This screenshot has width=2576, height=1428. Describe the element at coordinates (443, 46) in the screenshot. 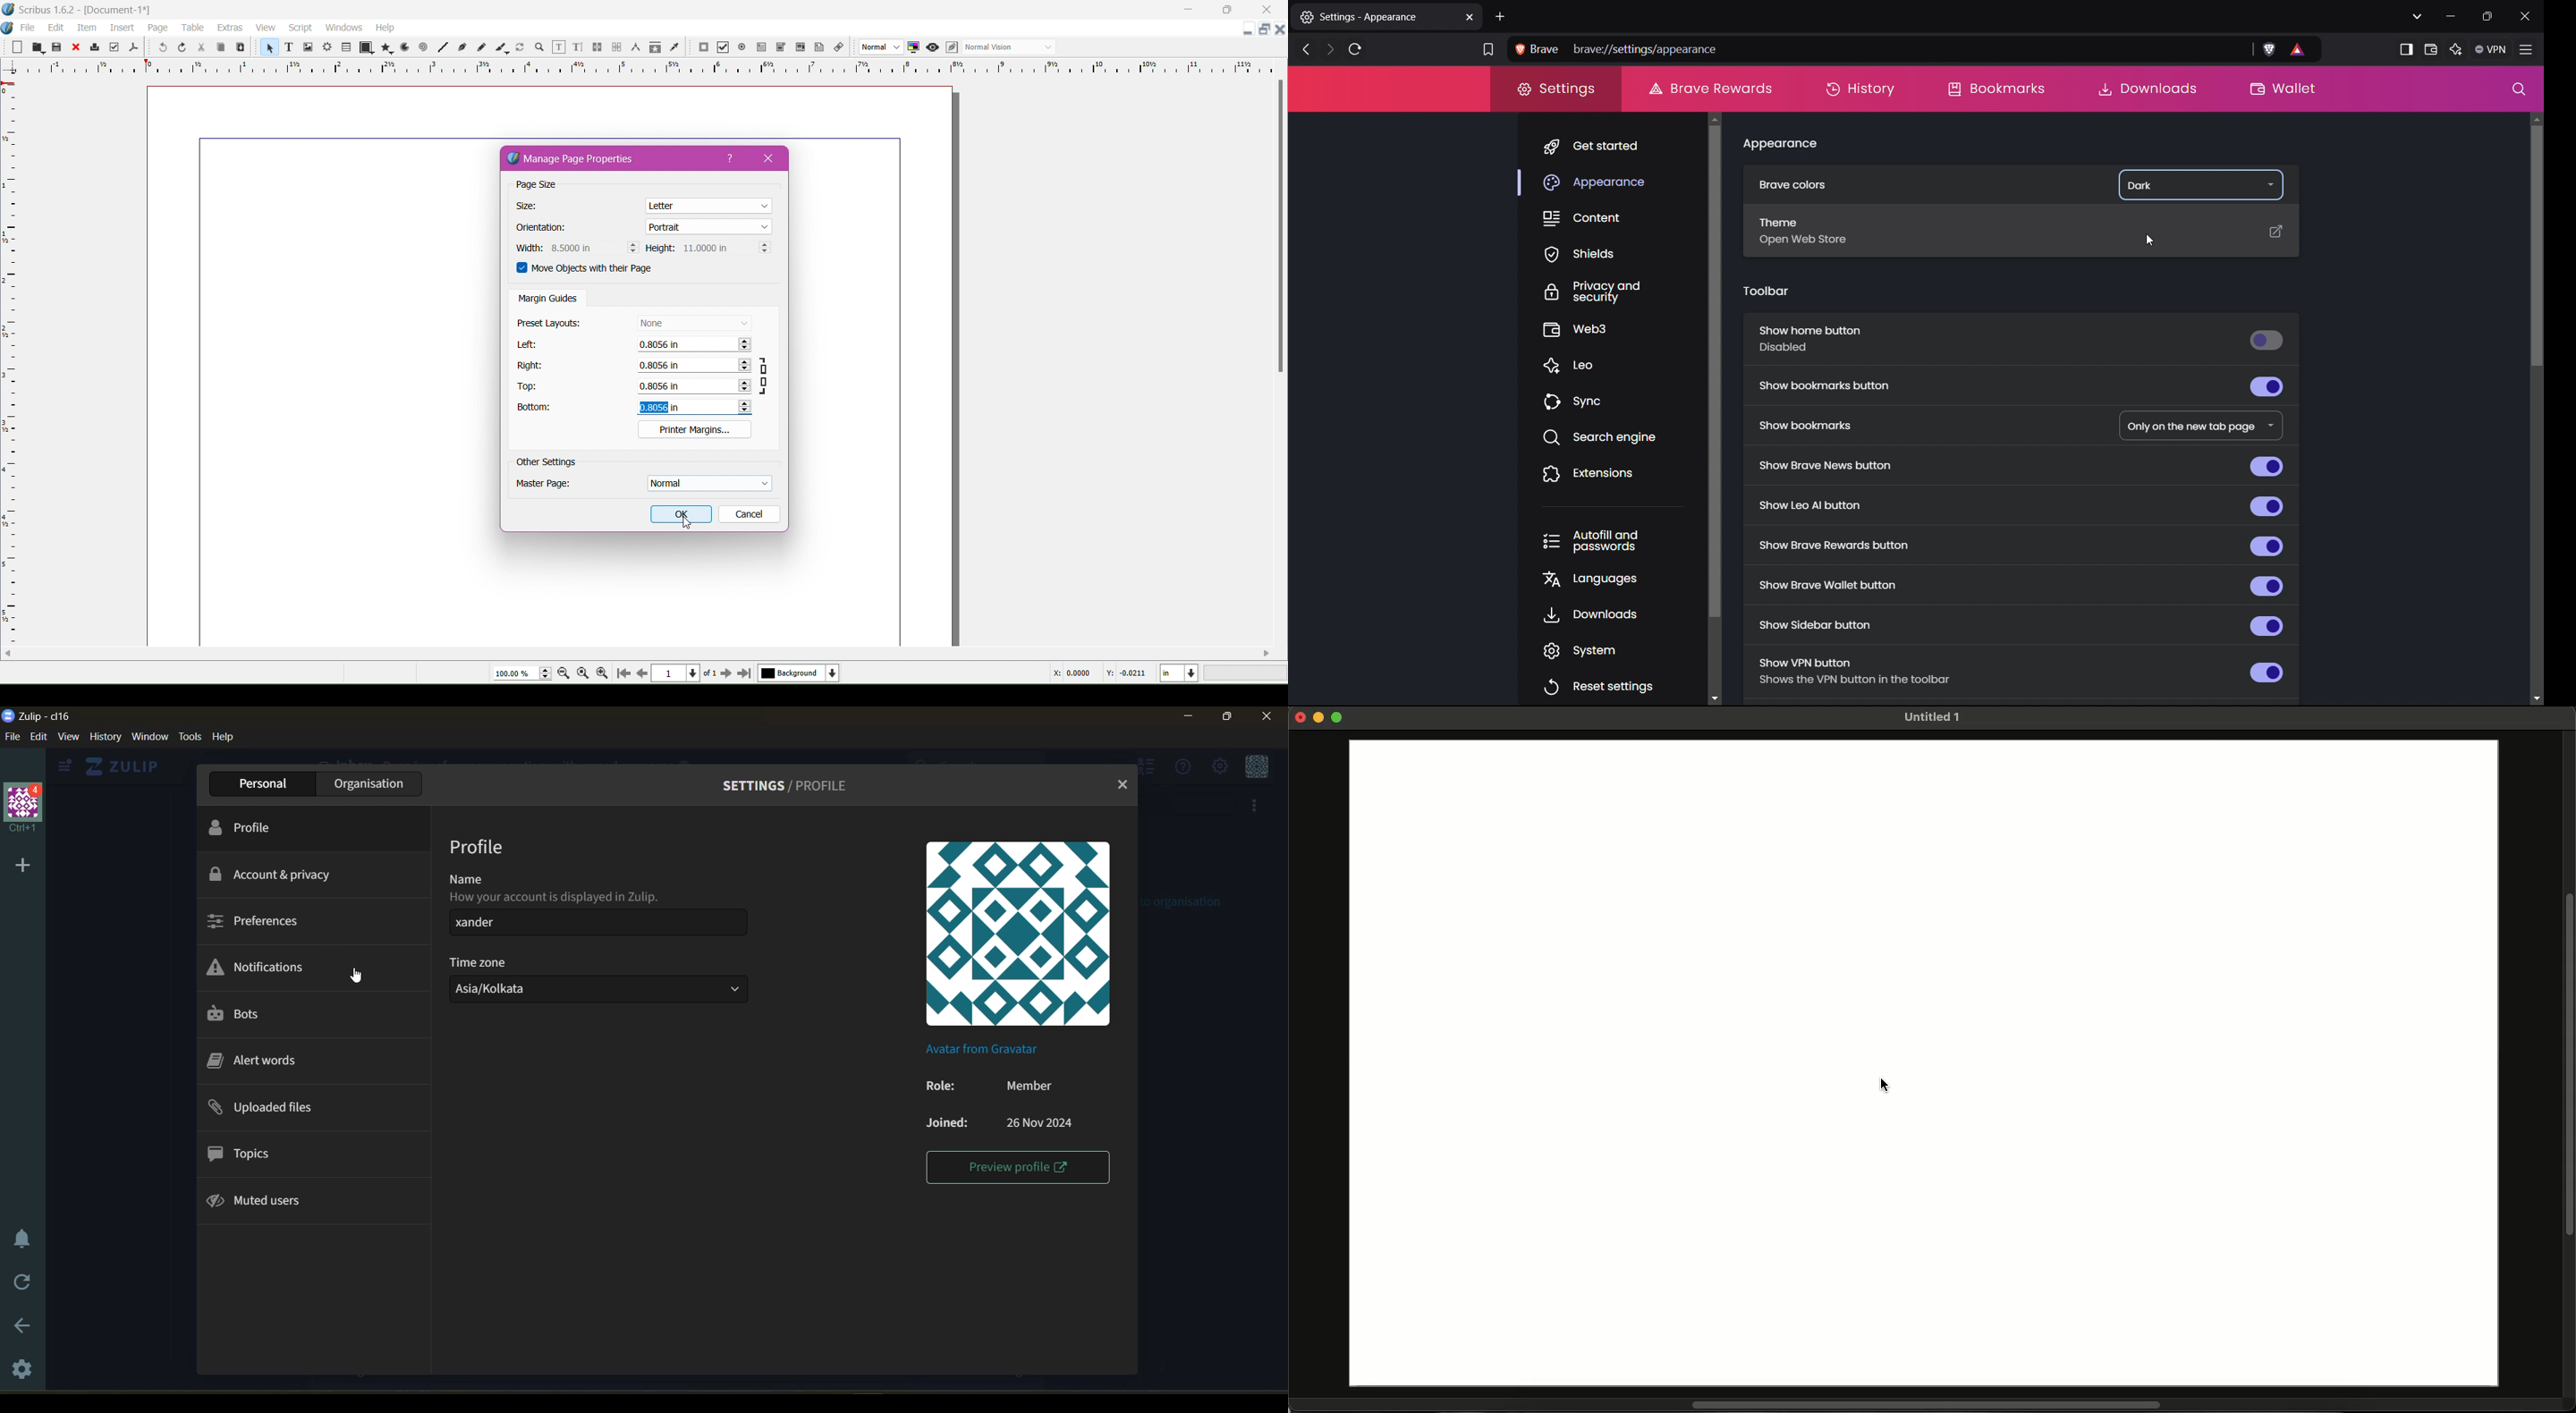

I see `Line` at that location.